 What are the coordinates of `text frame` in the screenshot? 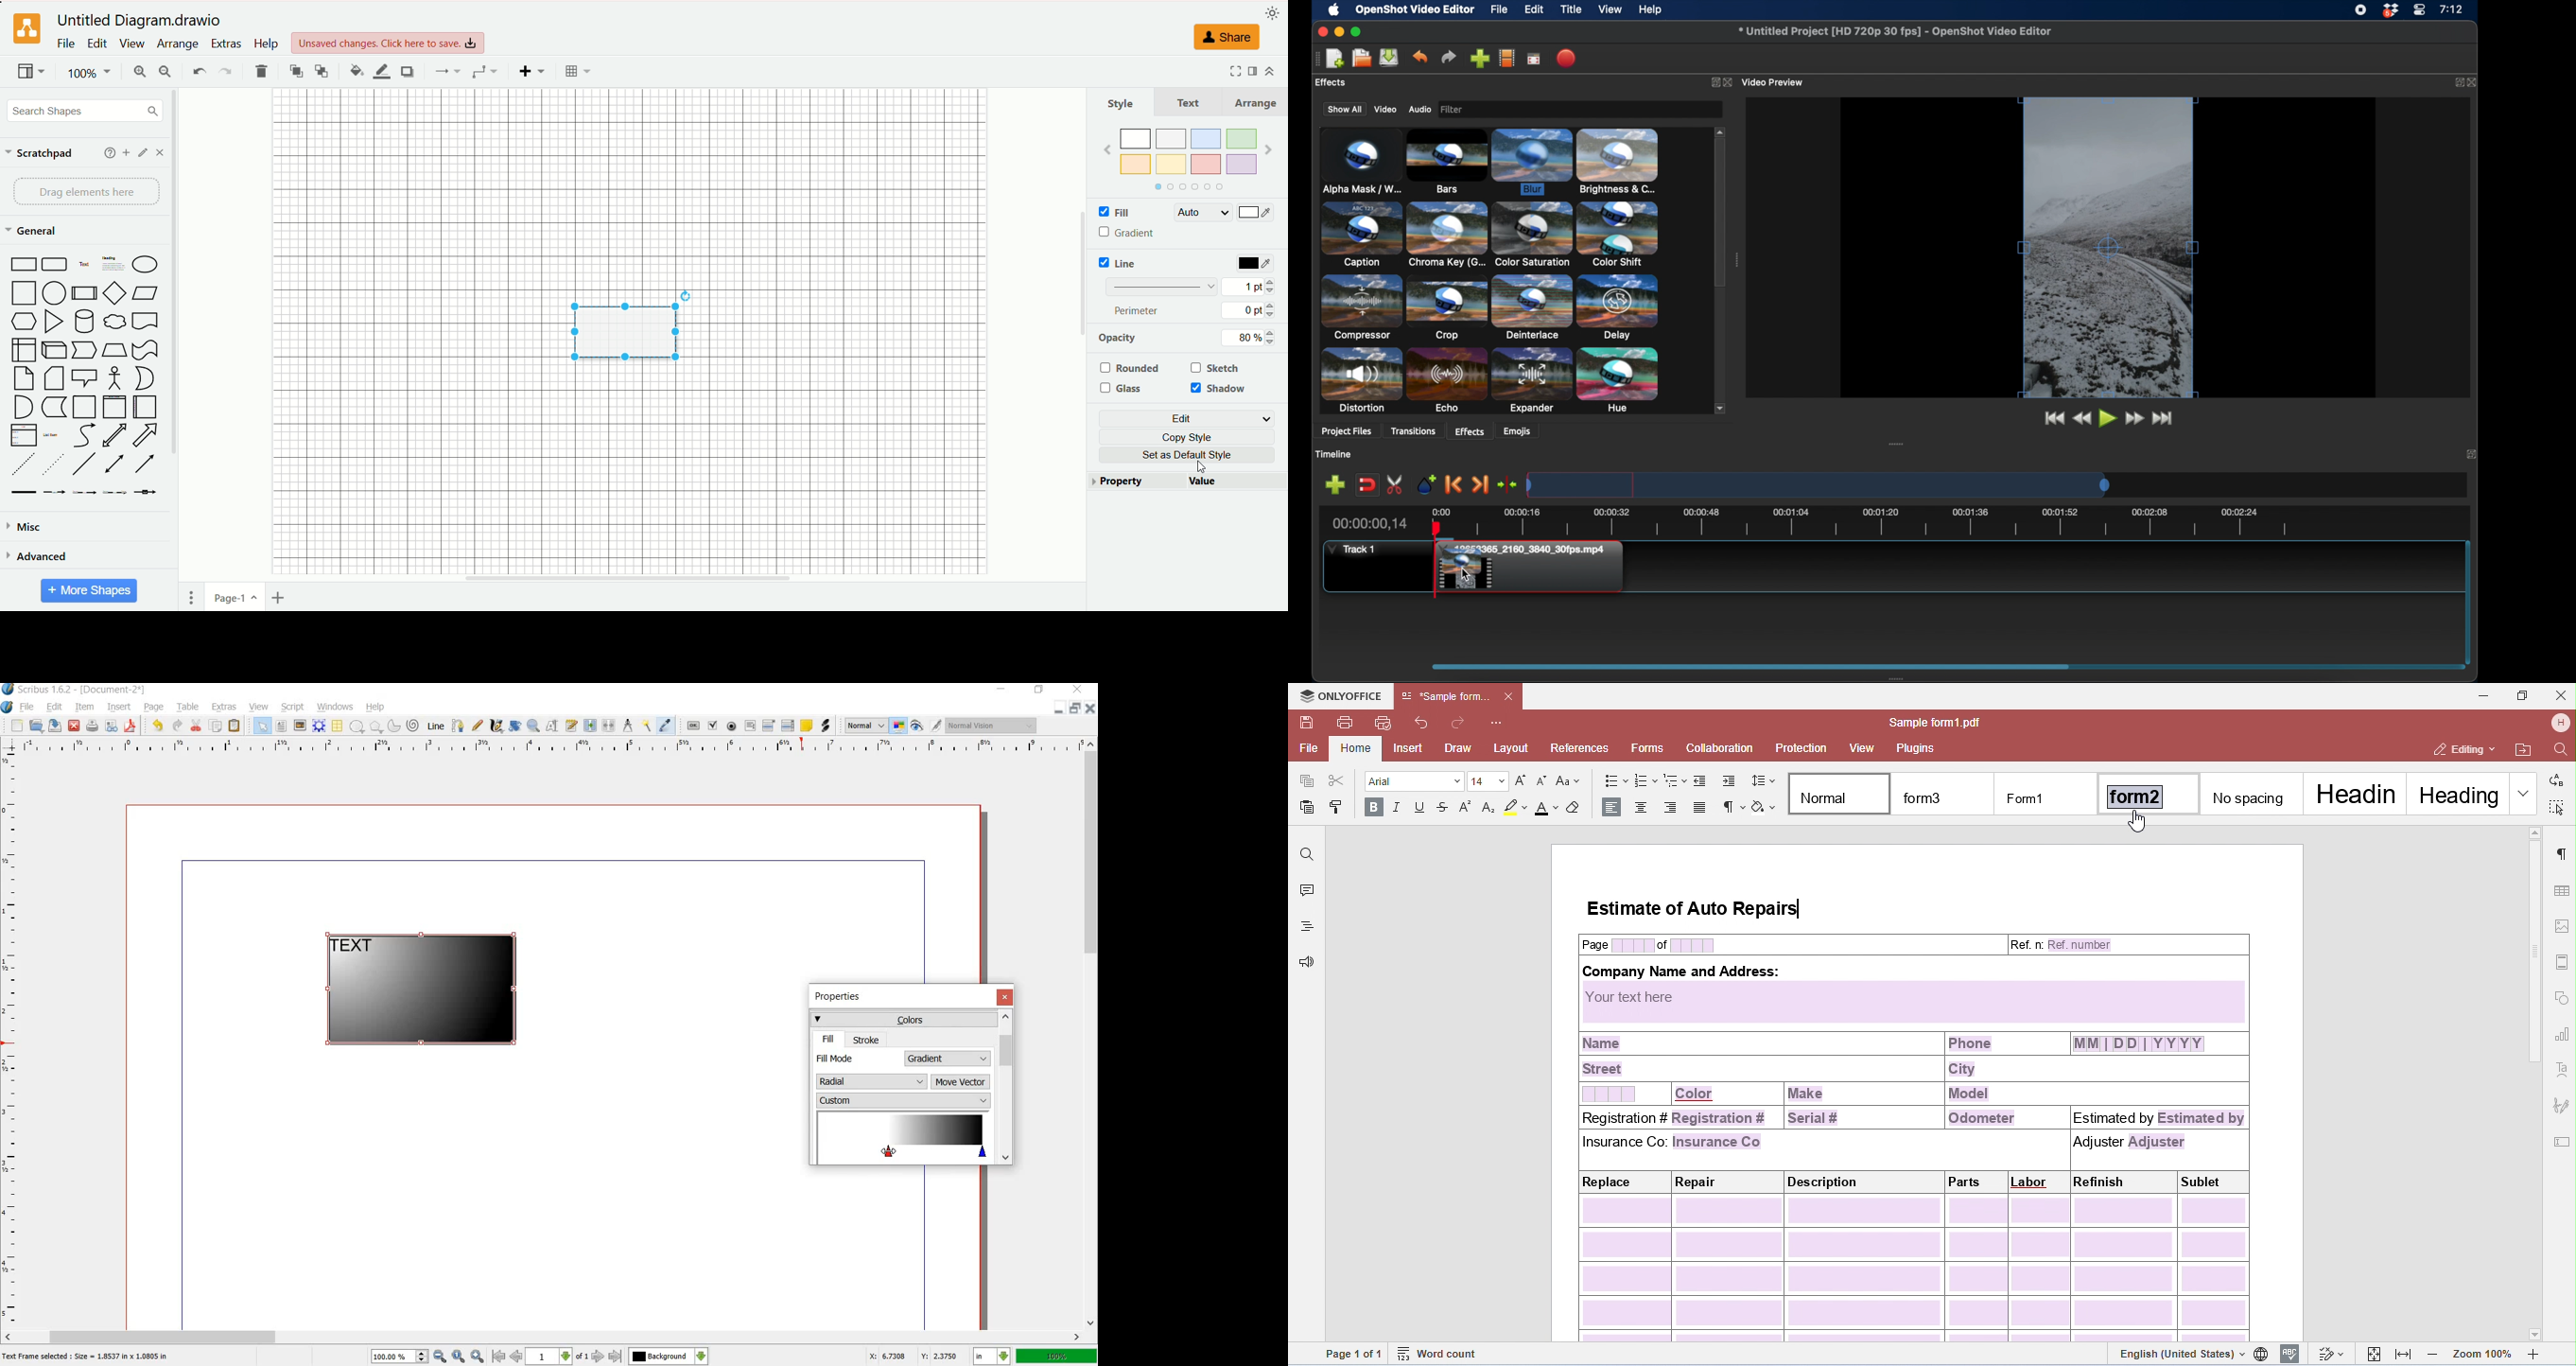 It's located at (281, 726).